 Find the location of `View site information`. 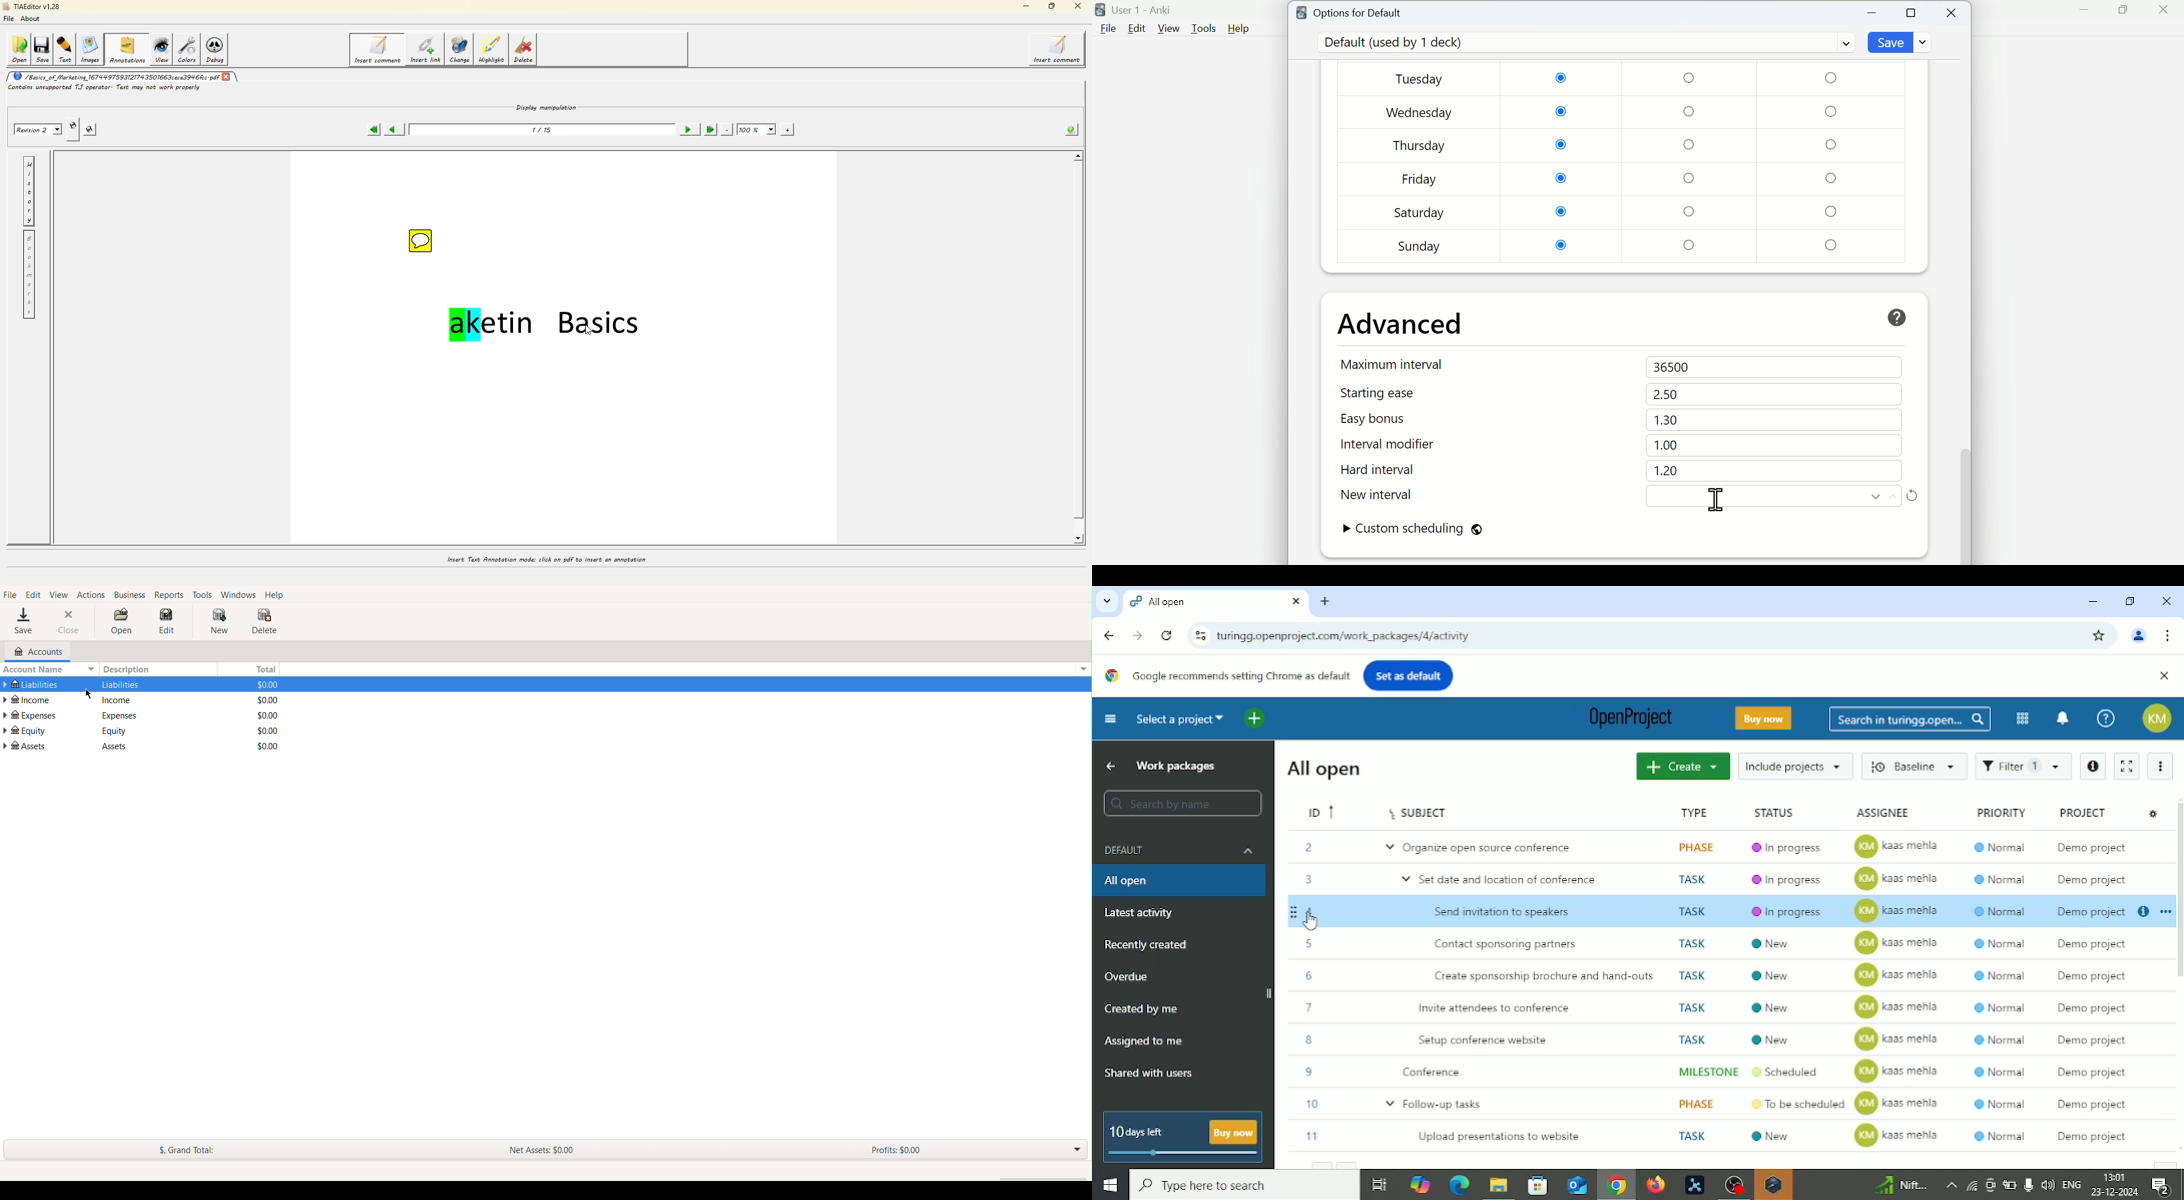

View site information is located at coordinates (1198, 635).